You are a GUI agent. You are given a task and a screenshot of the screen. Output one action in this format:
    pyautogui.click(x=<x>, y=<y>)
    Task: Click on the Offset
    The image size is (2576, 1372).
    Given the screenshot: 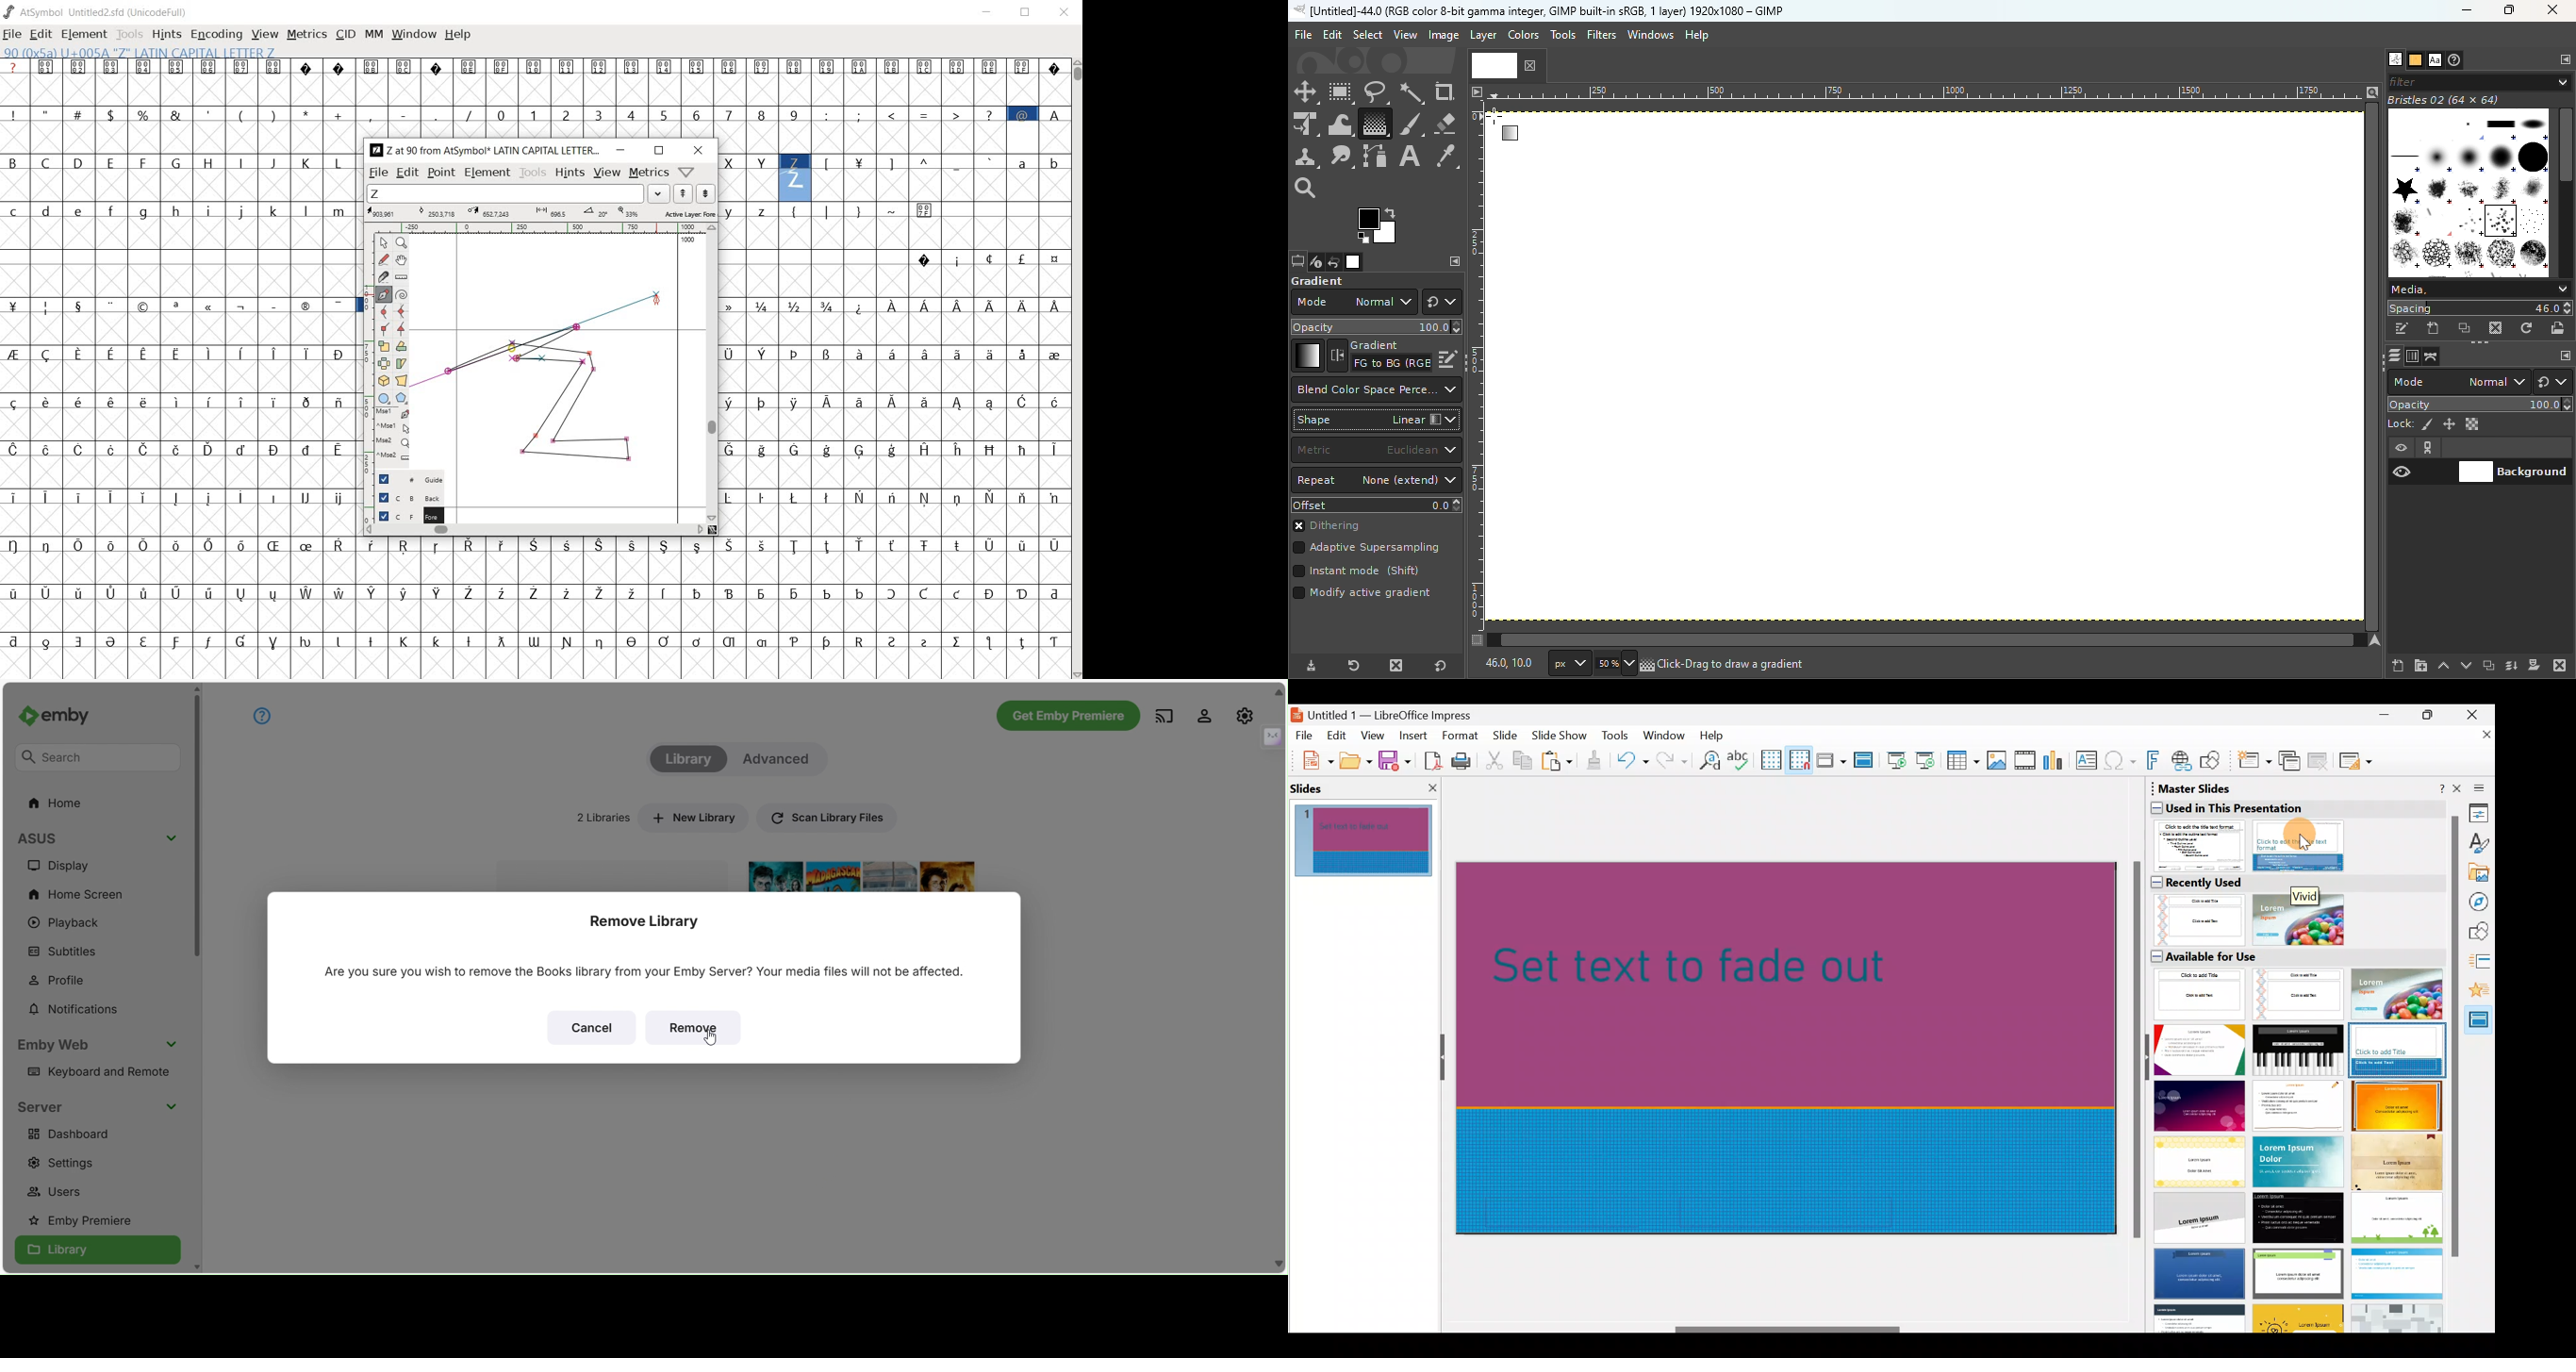 What is the action you would take?
    pyautogui.click(x=1377, y=505)
    